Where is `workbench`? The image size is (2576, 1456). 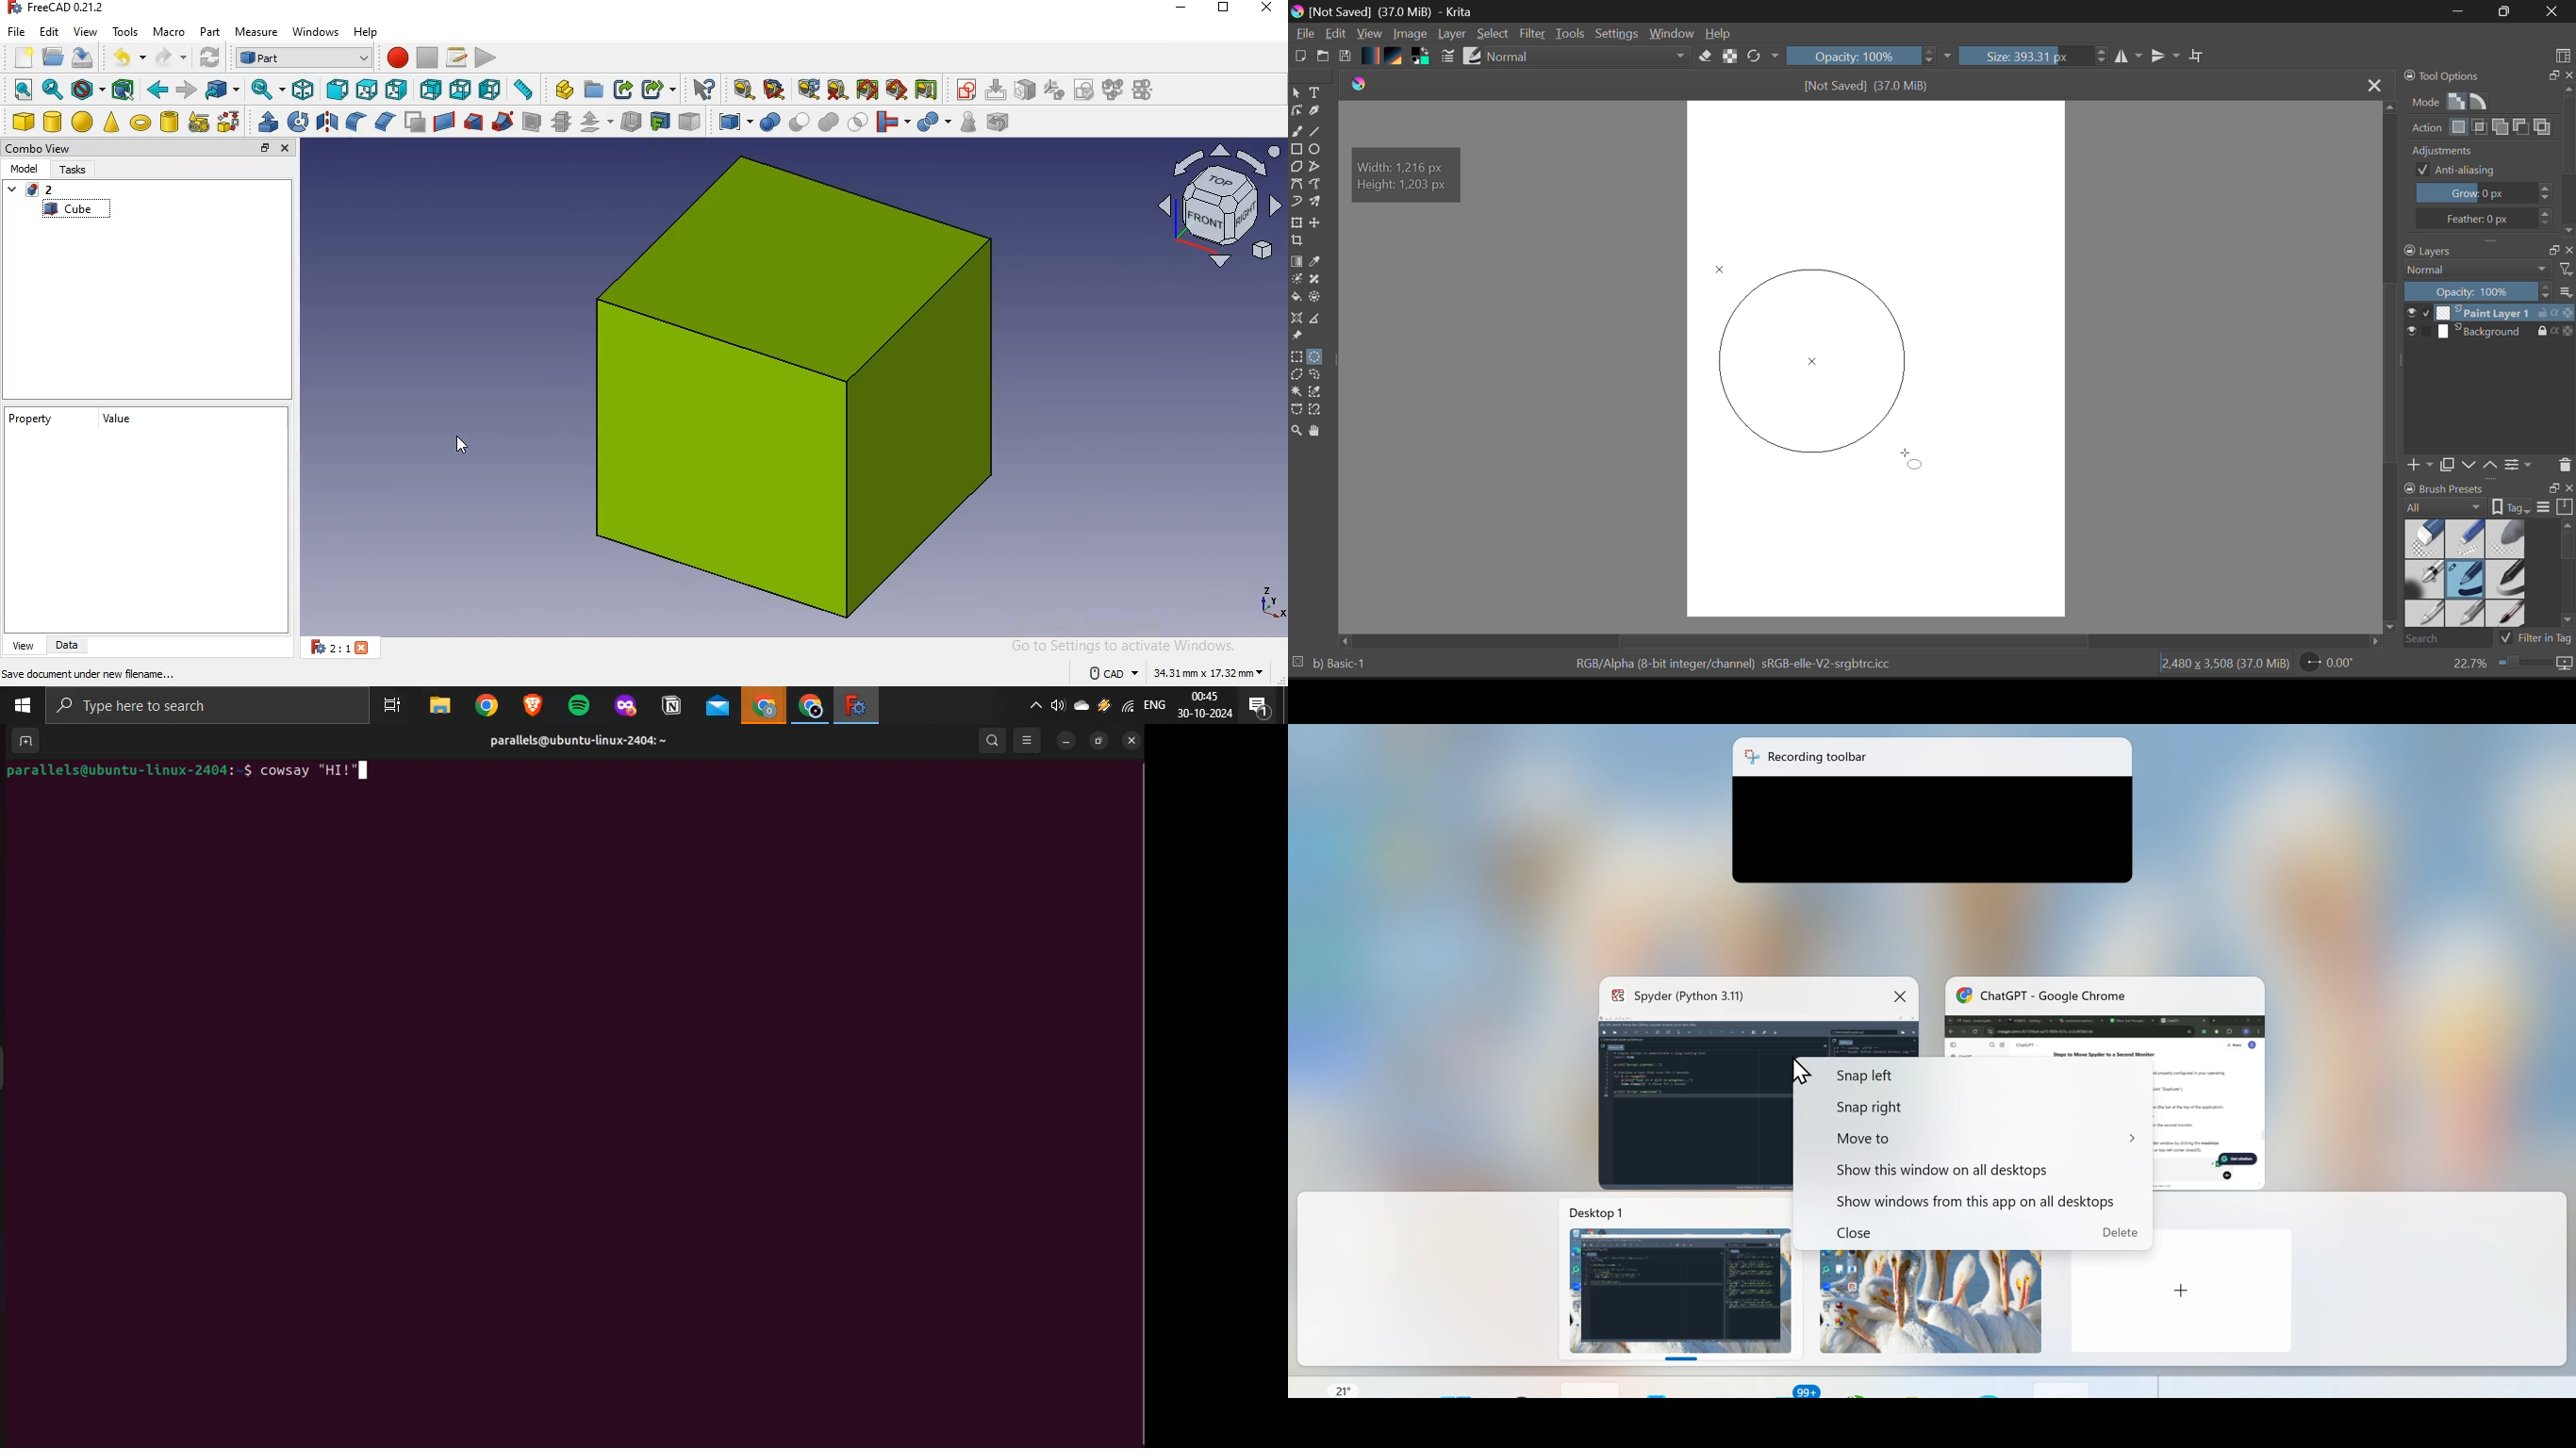
workbench is located at coordinates (304, 58).